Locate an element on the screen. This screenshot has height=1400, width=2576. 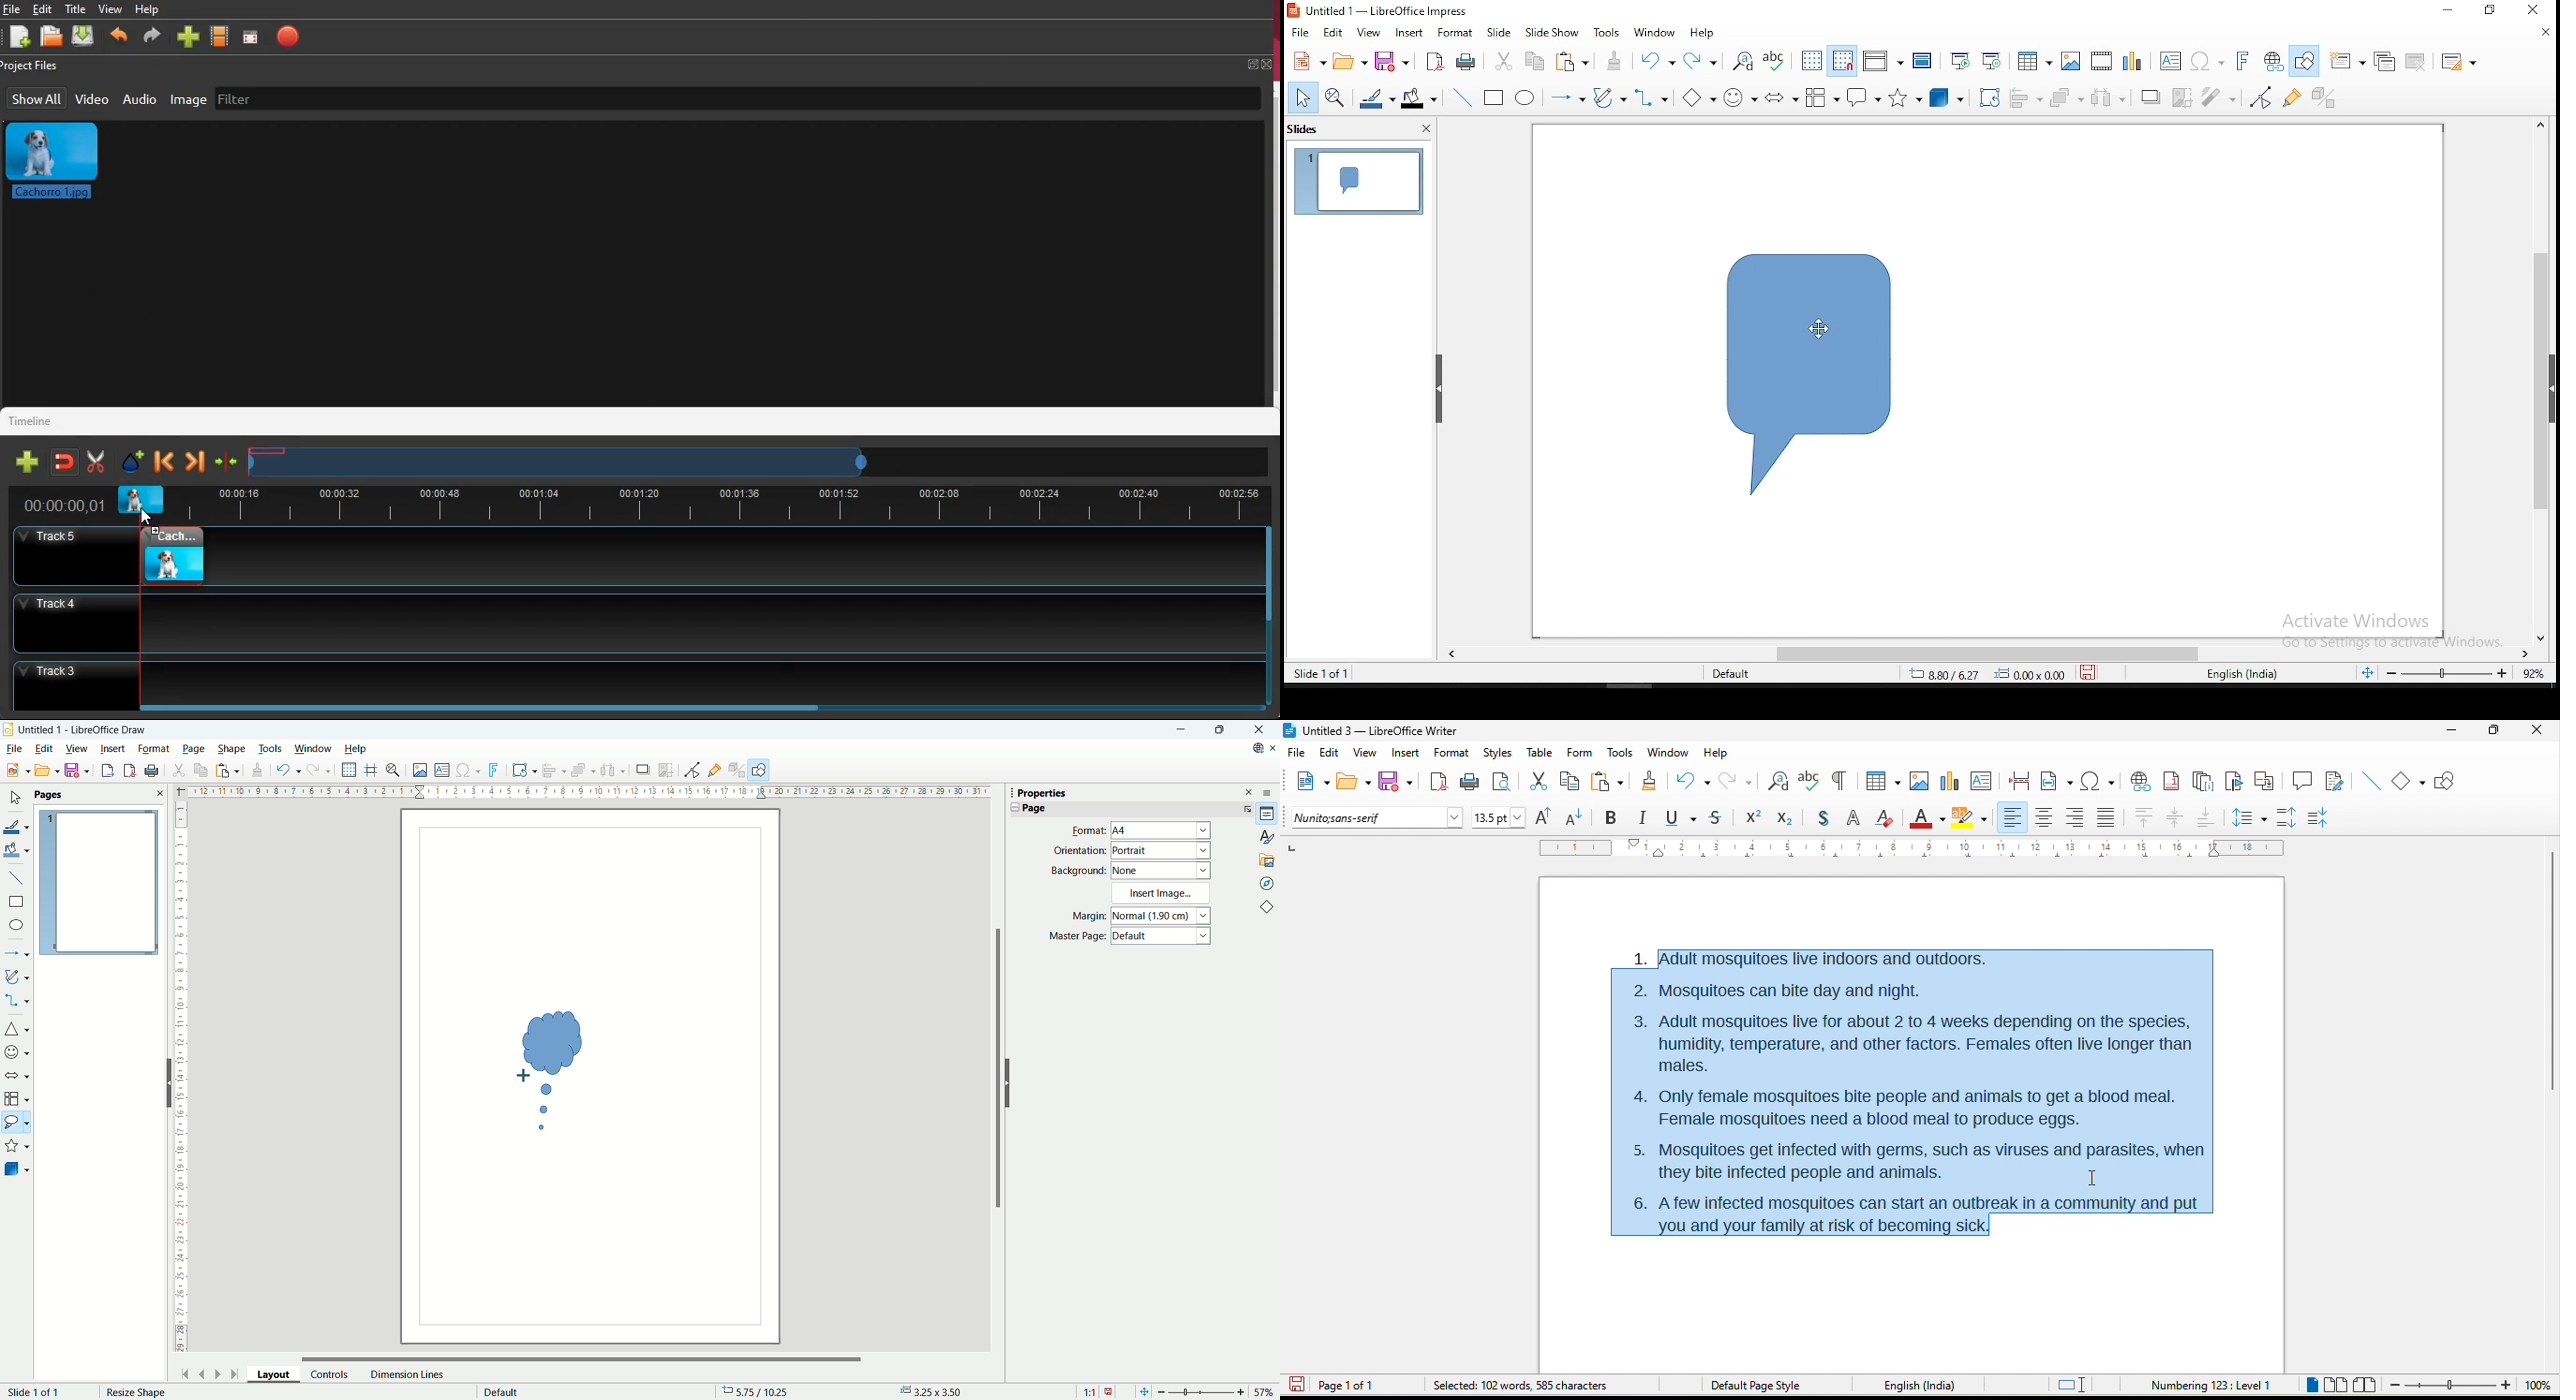
Default is located at coordinates (1163, 937).